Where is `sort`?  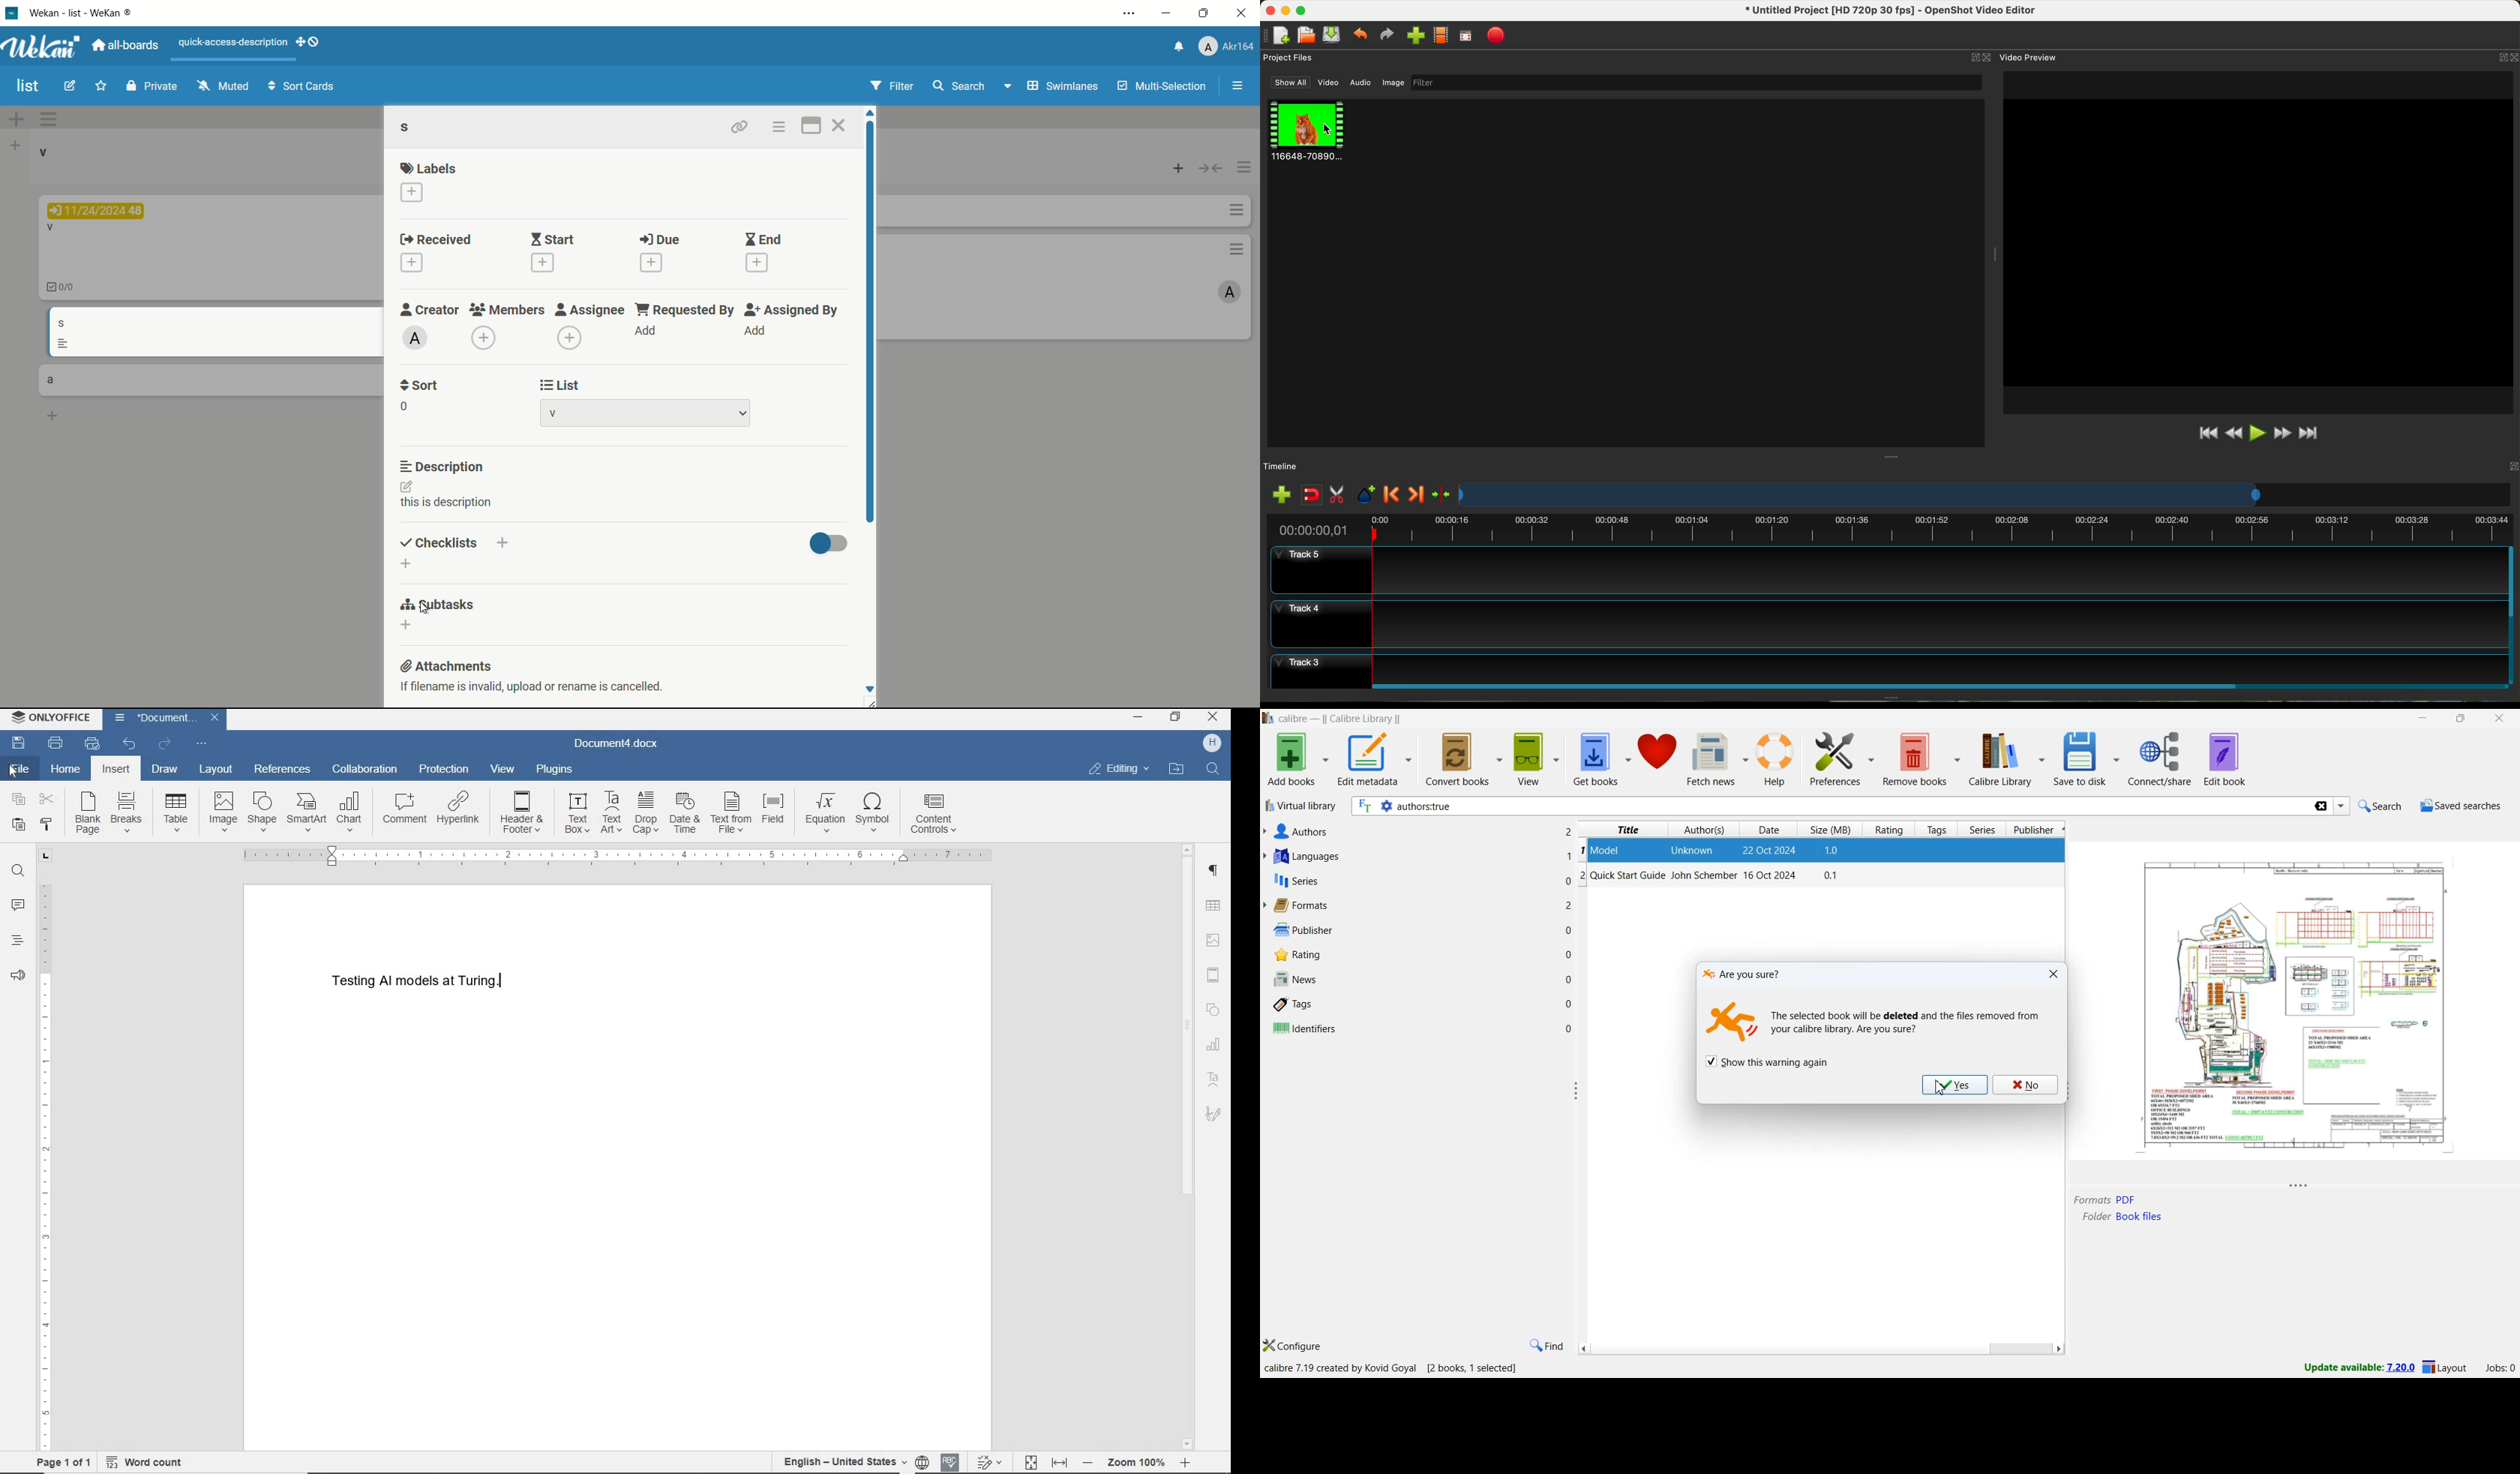
sort is located at coordinates (419, 387).